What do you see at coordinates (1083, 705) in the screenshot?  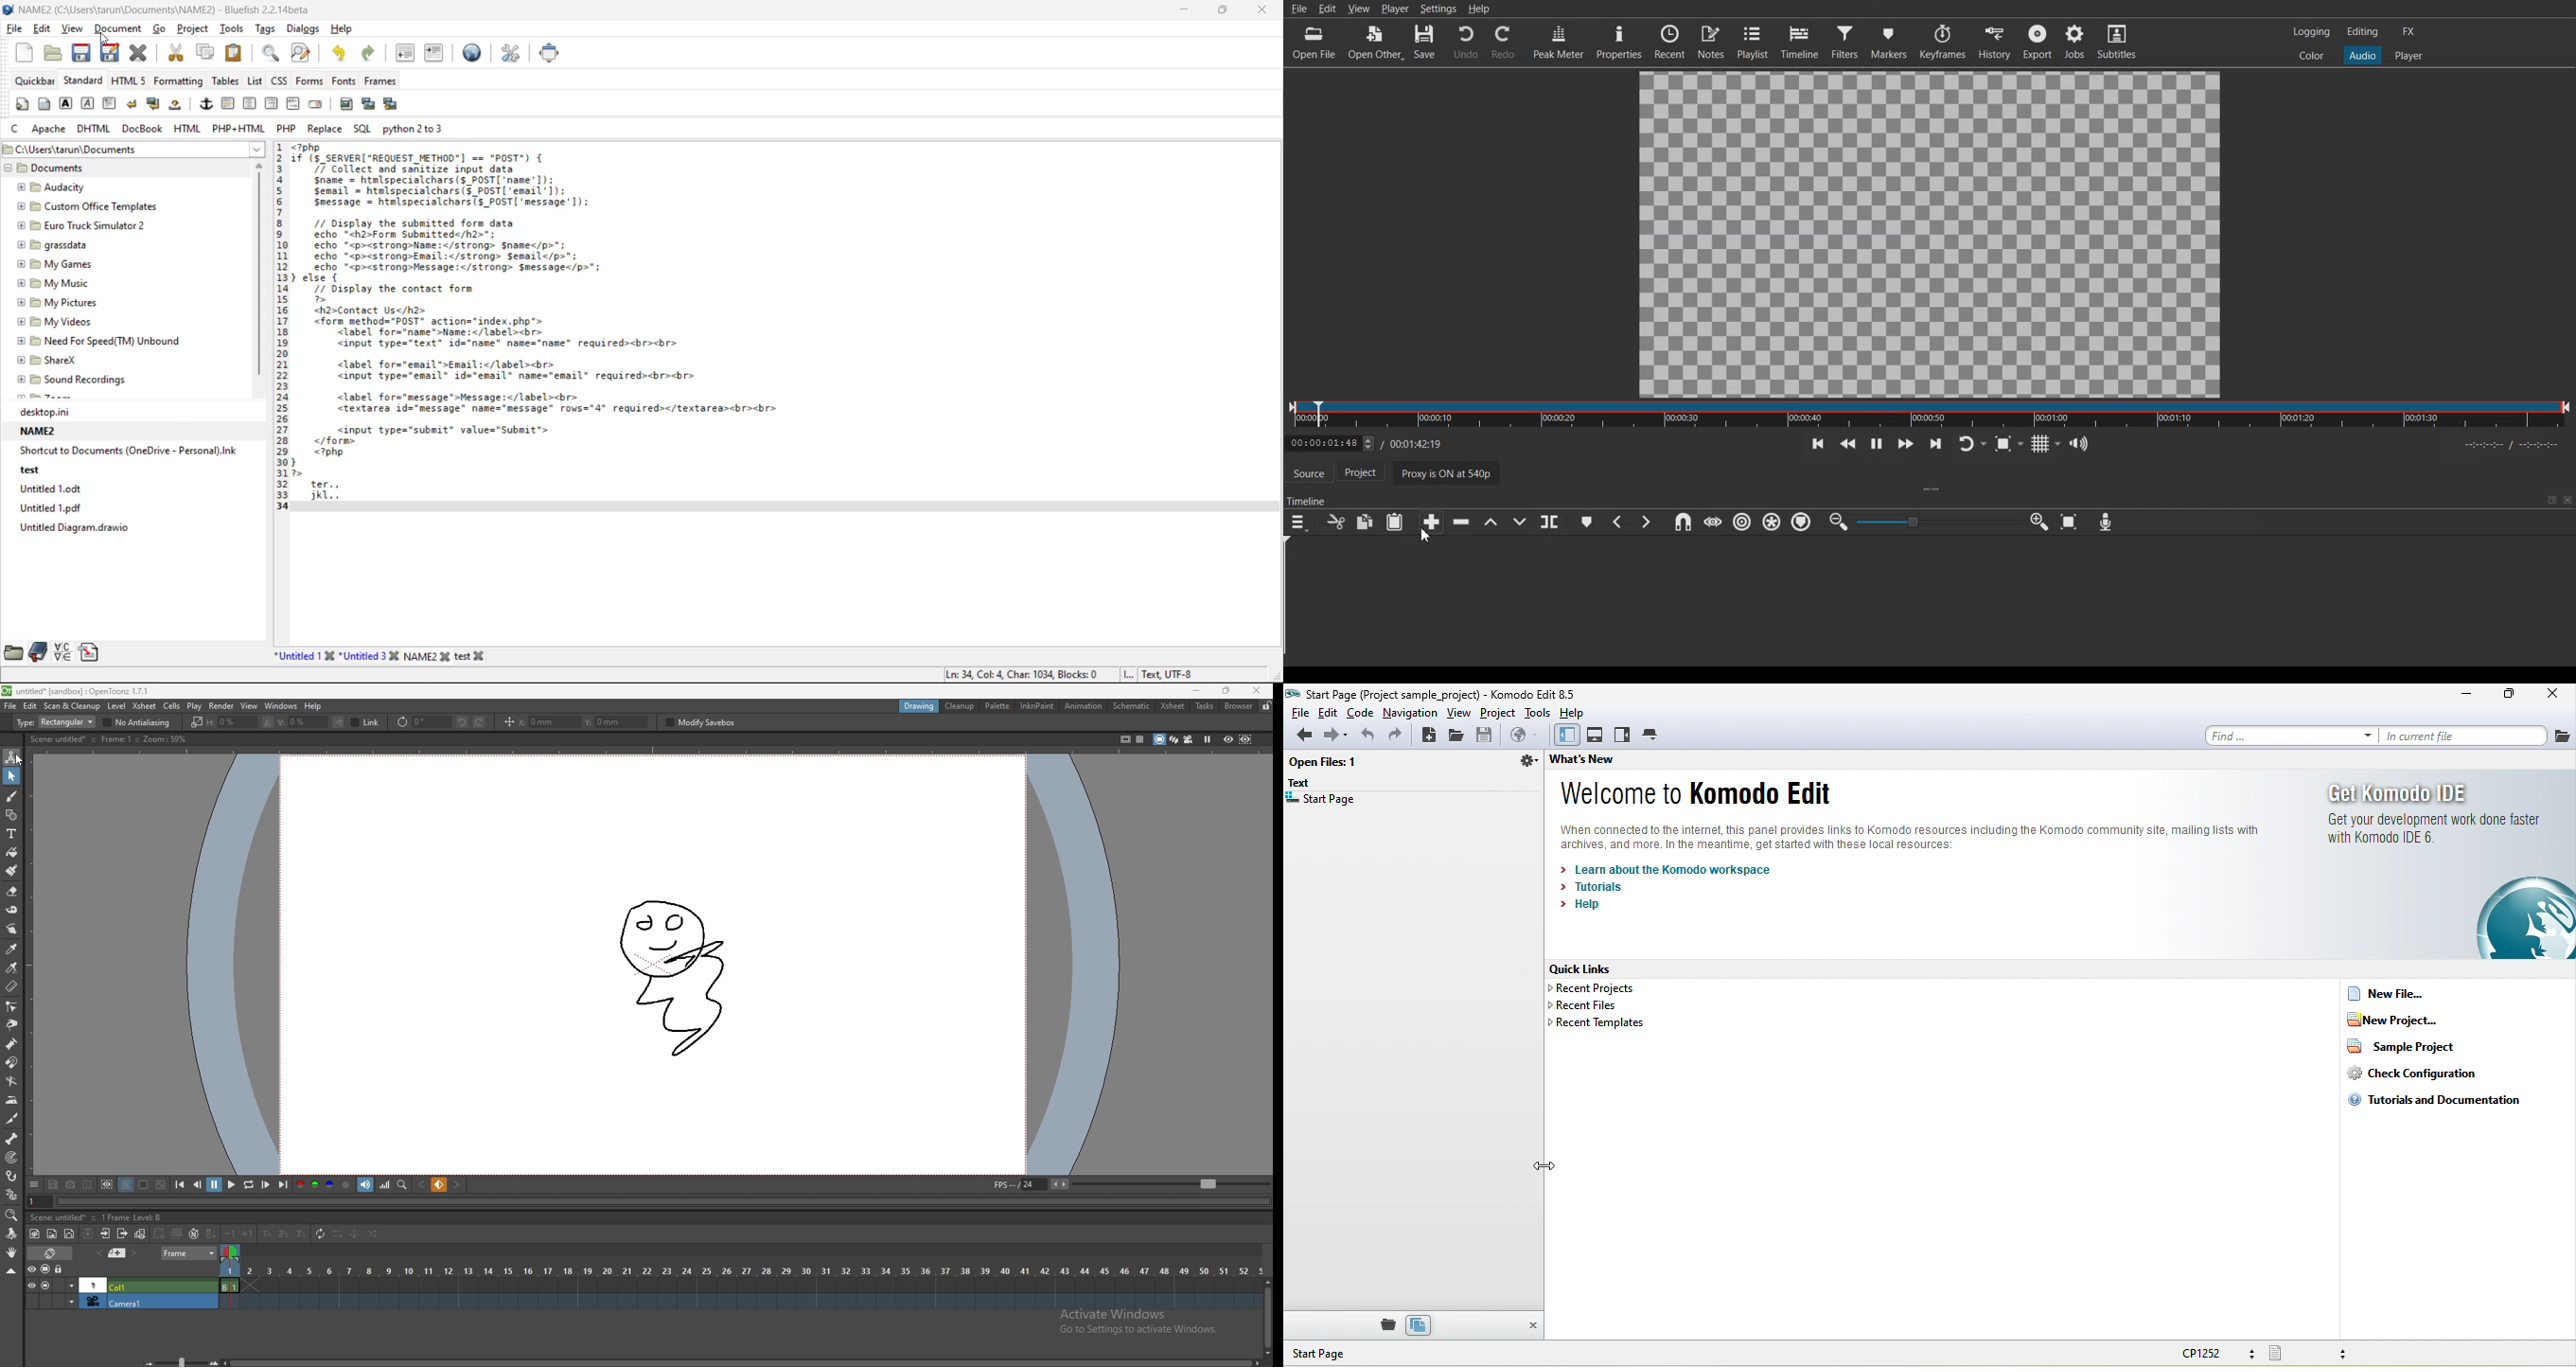 I see `animation` at bounding box center [1083, 705].